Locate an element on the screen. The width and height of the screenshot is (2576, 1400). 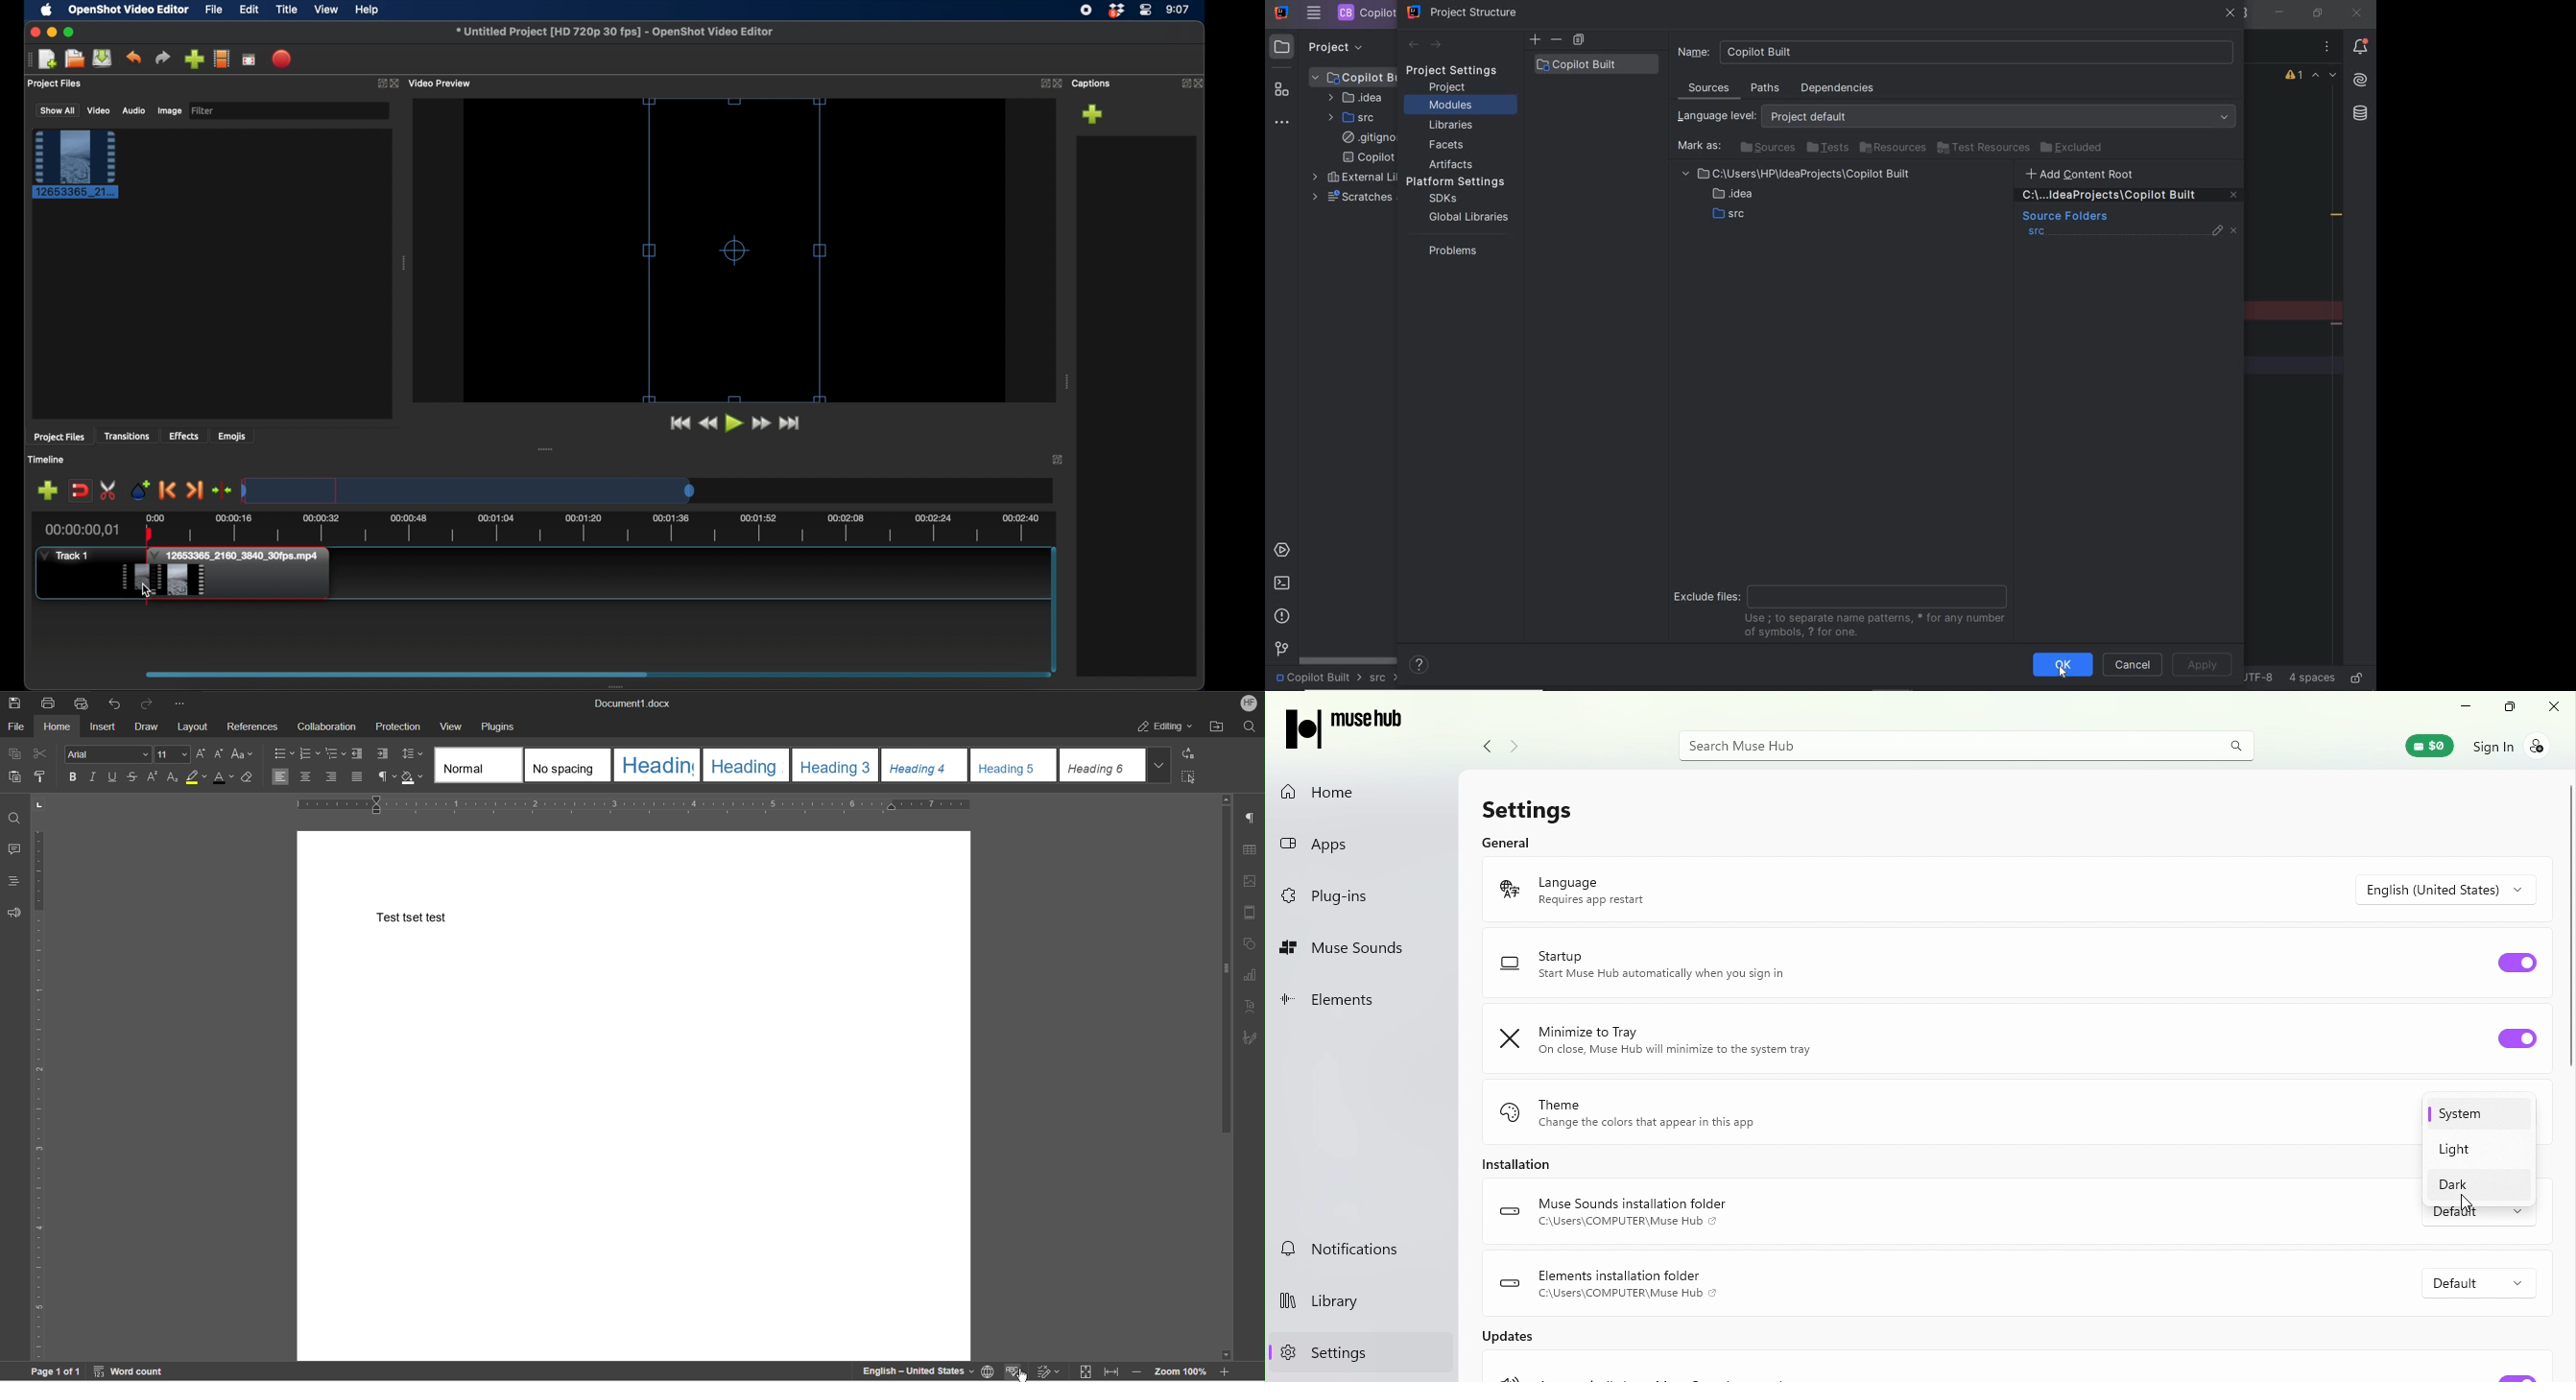
Insert is located at coordinates (106, 725).